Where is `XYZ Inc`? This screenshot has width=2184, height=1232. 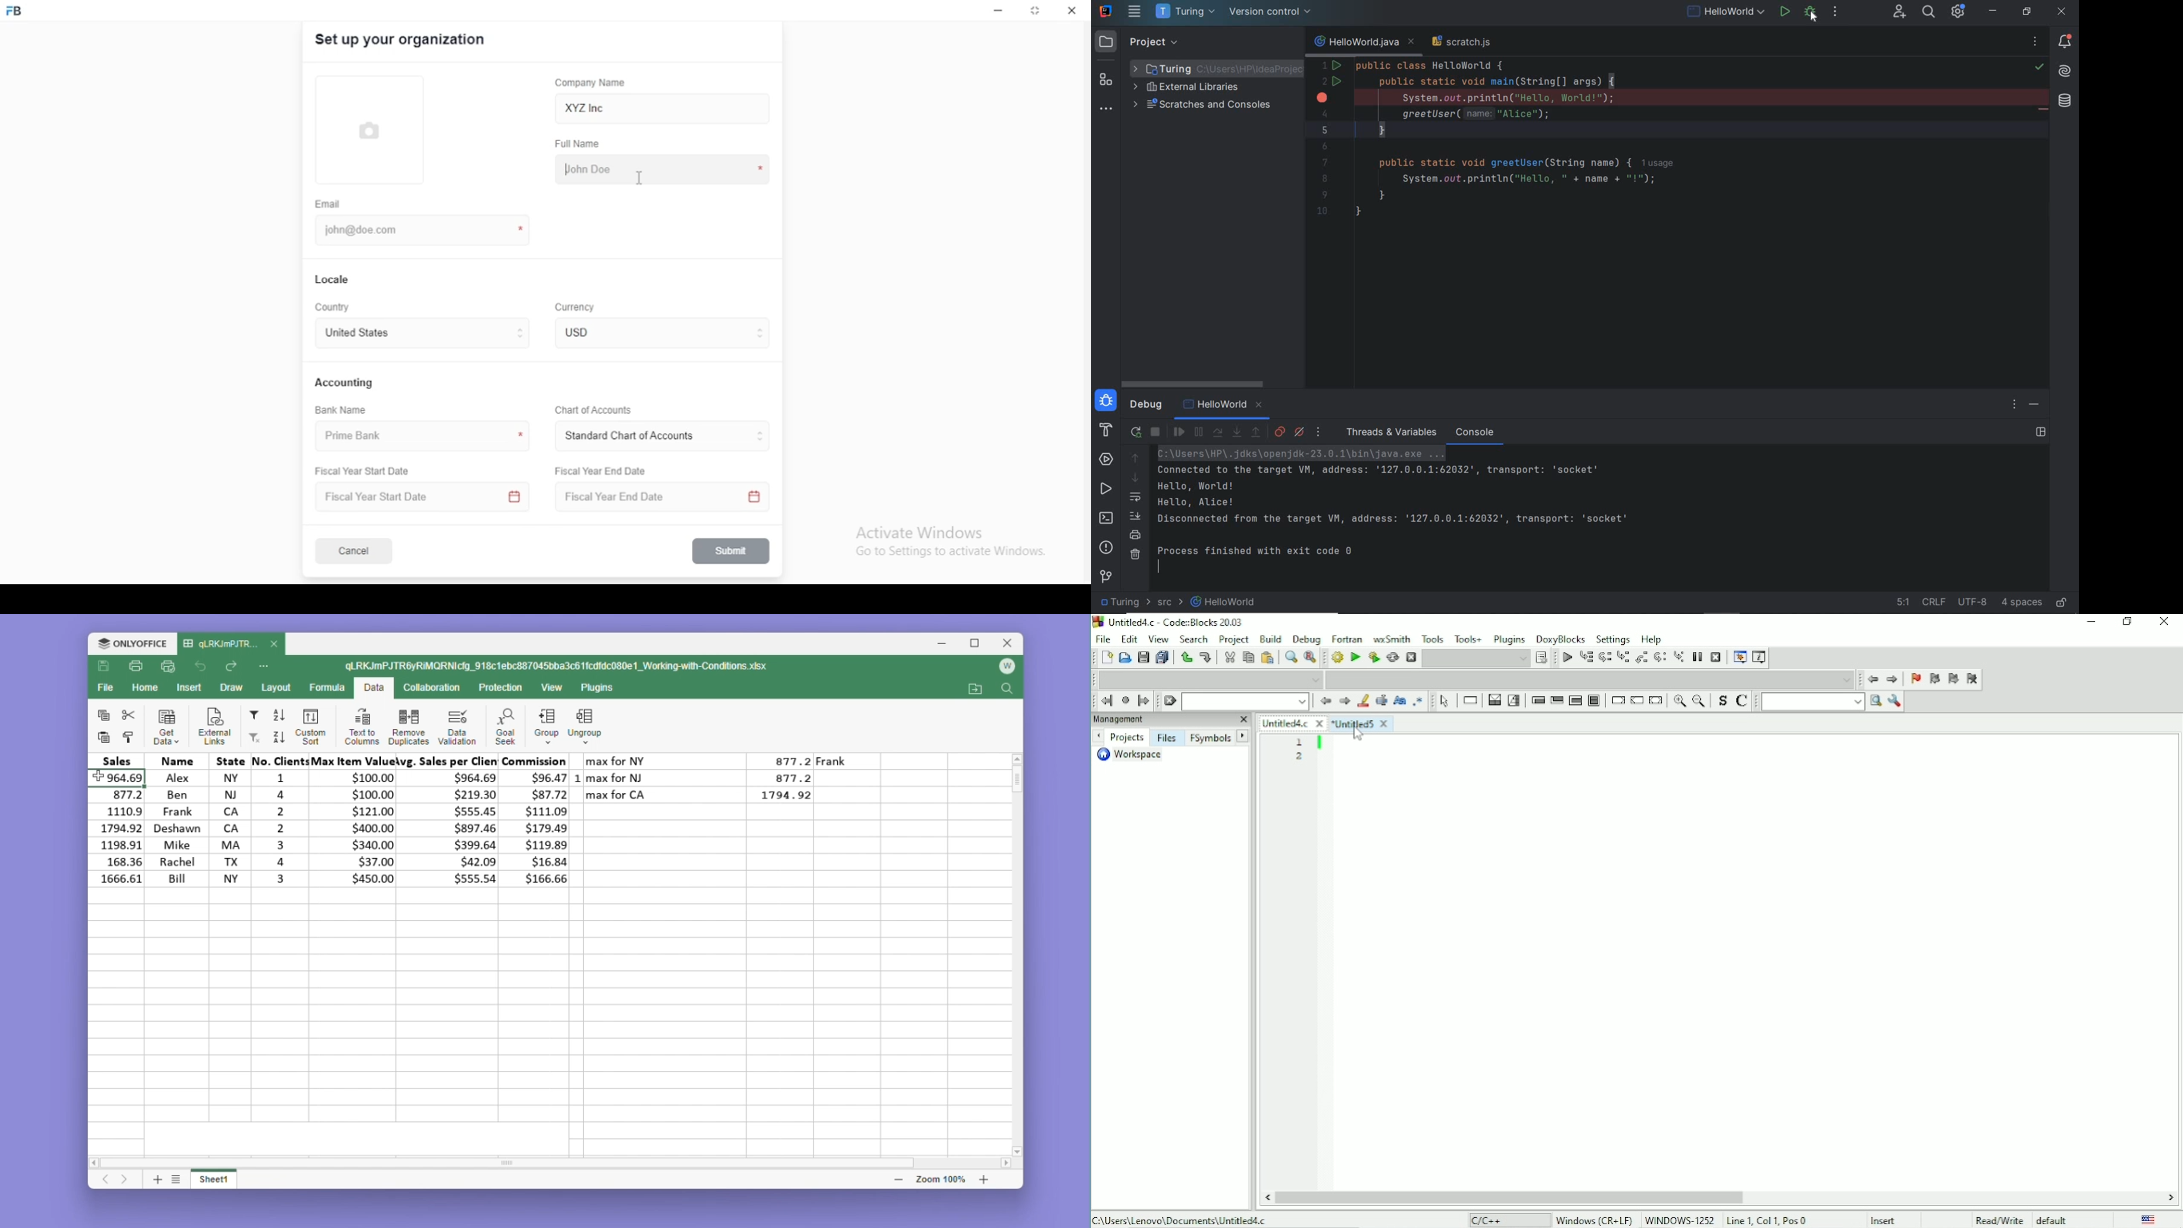
XYZ Inc is located at coordinates (664, 109).